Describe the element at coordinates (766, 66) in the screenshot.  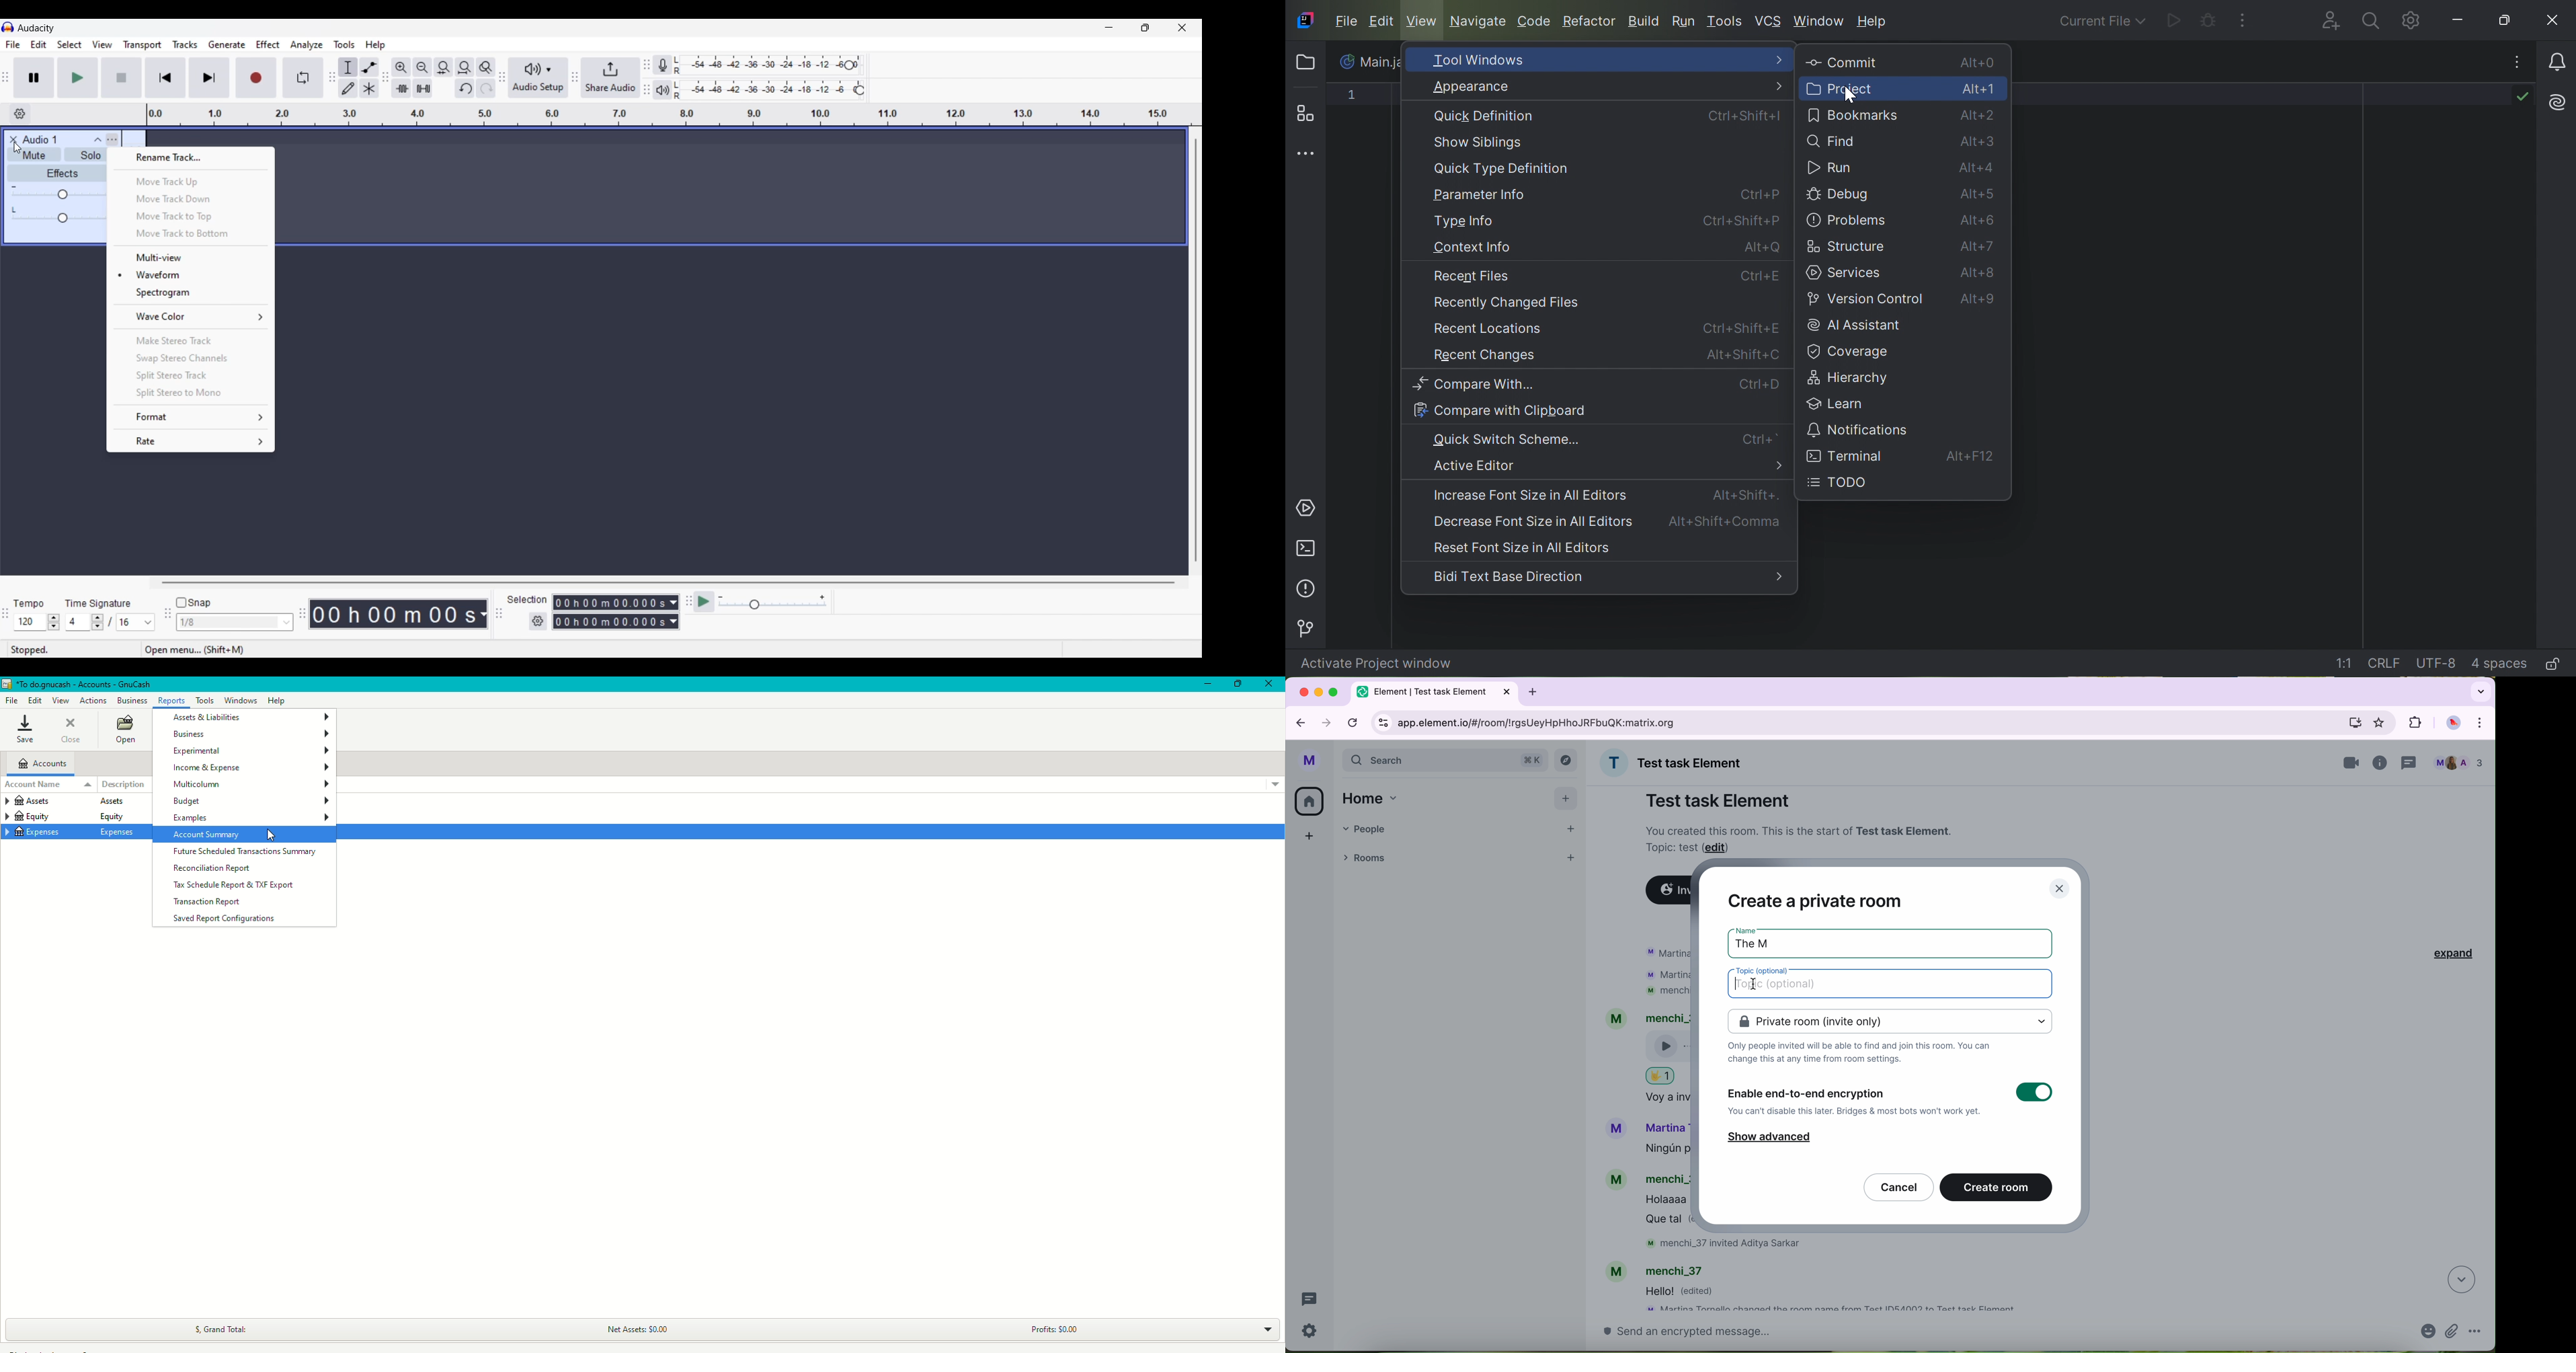
I see `Recording level` at that location.